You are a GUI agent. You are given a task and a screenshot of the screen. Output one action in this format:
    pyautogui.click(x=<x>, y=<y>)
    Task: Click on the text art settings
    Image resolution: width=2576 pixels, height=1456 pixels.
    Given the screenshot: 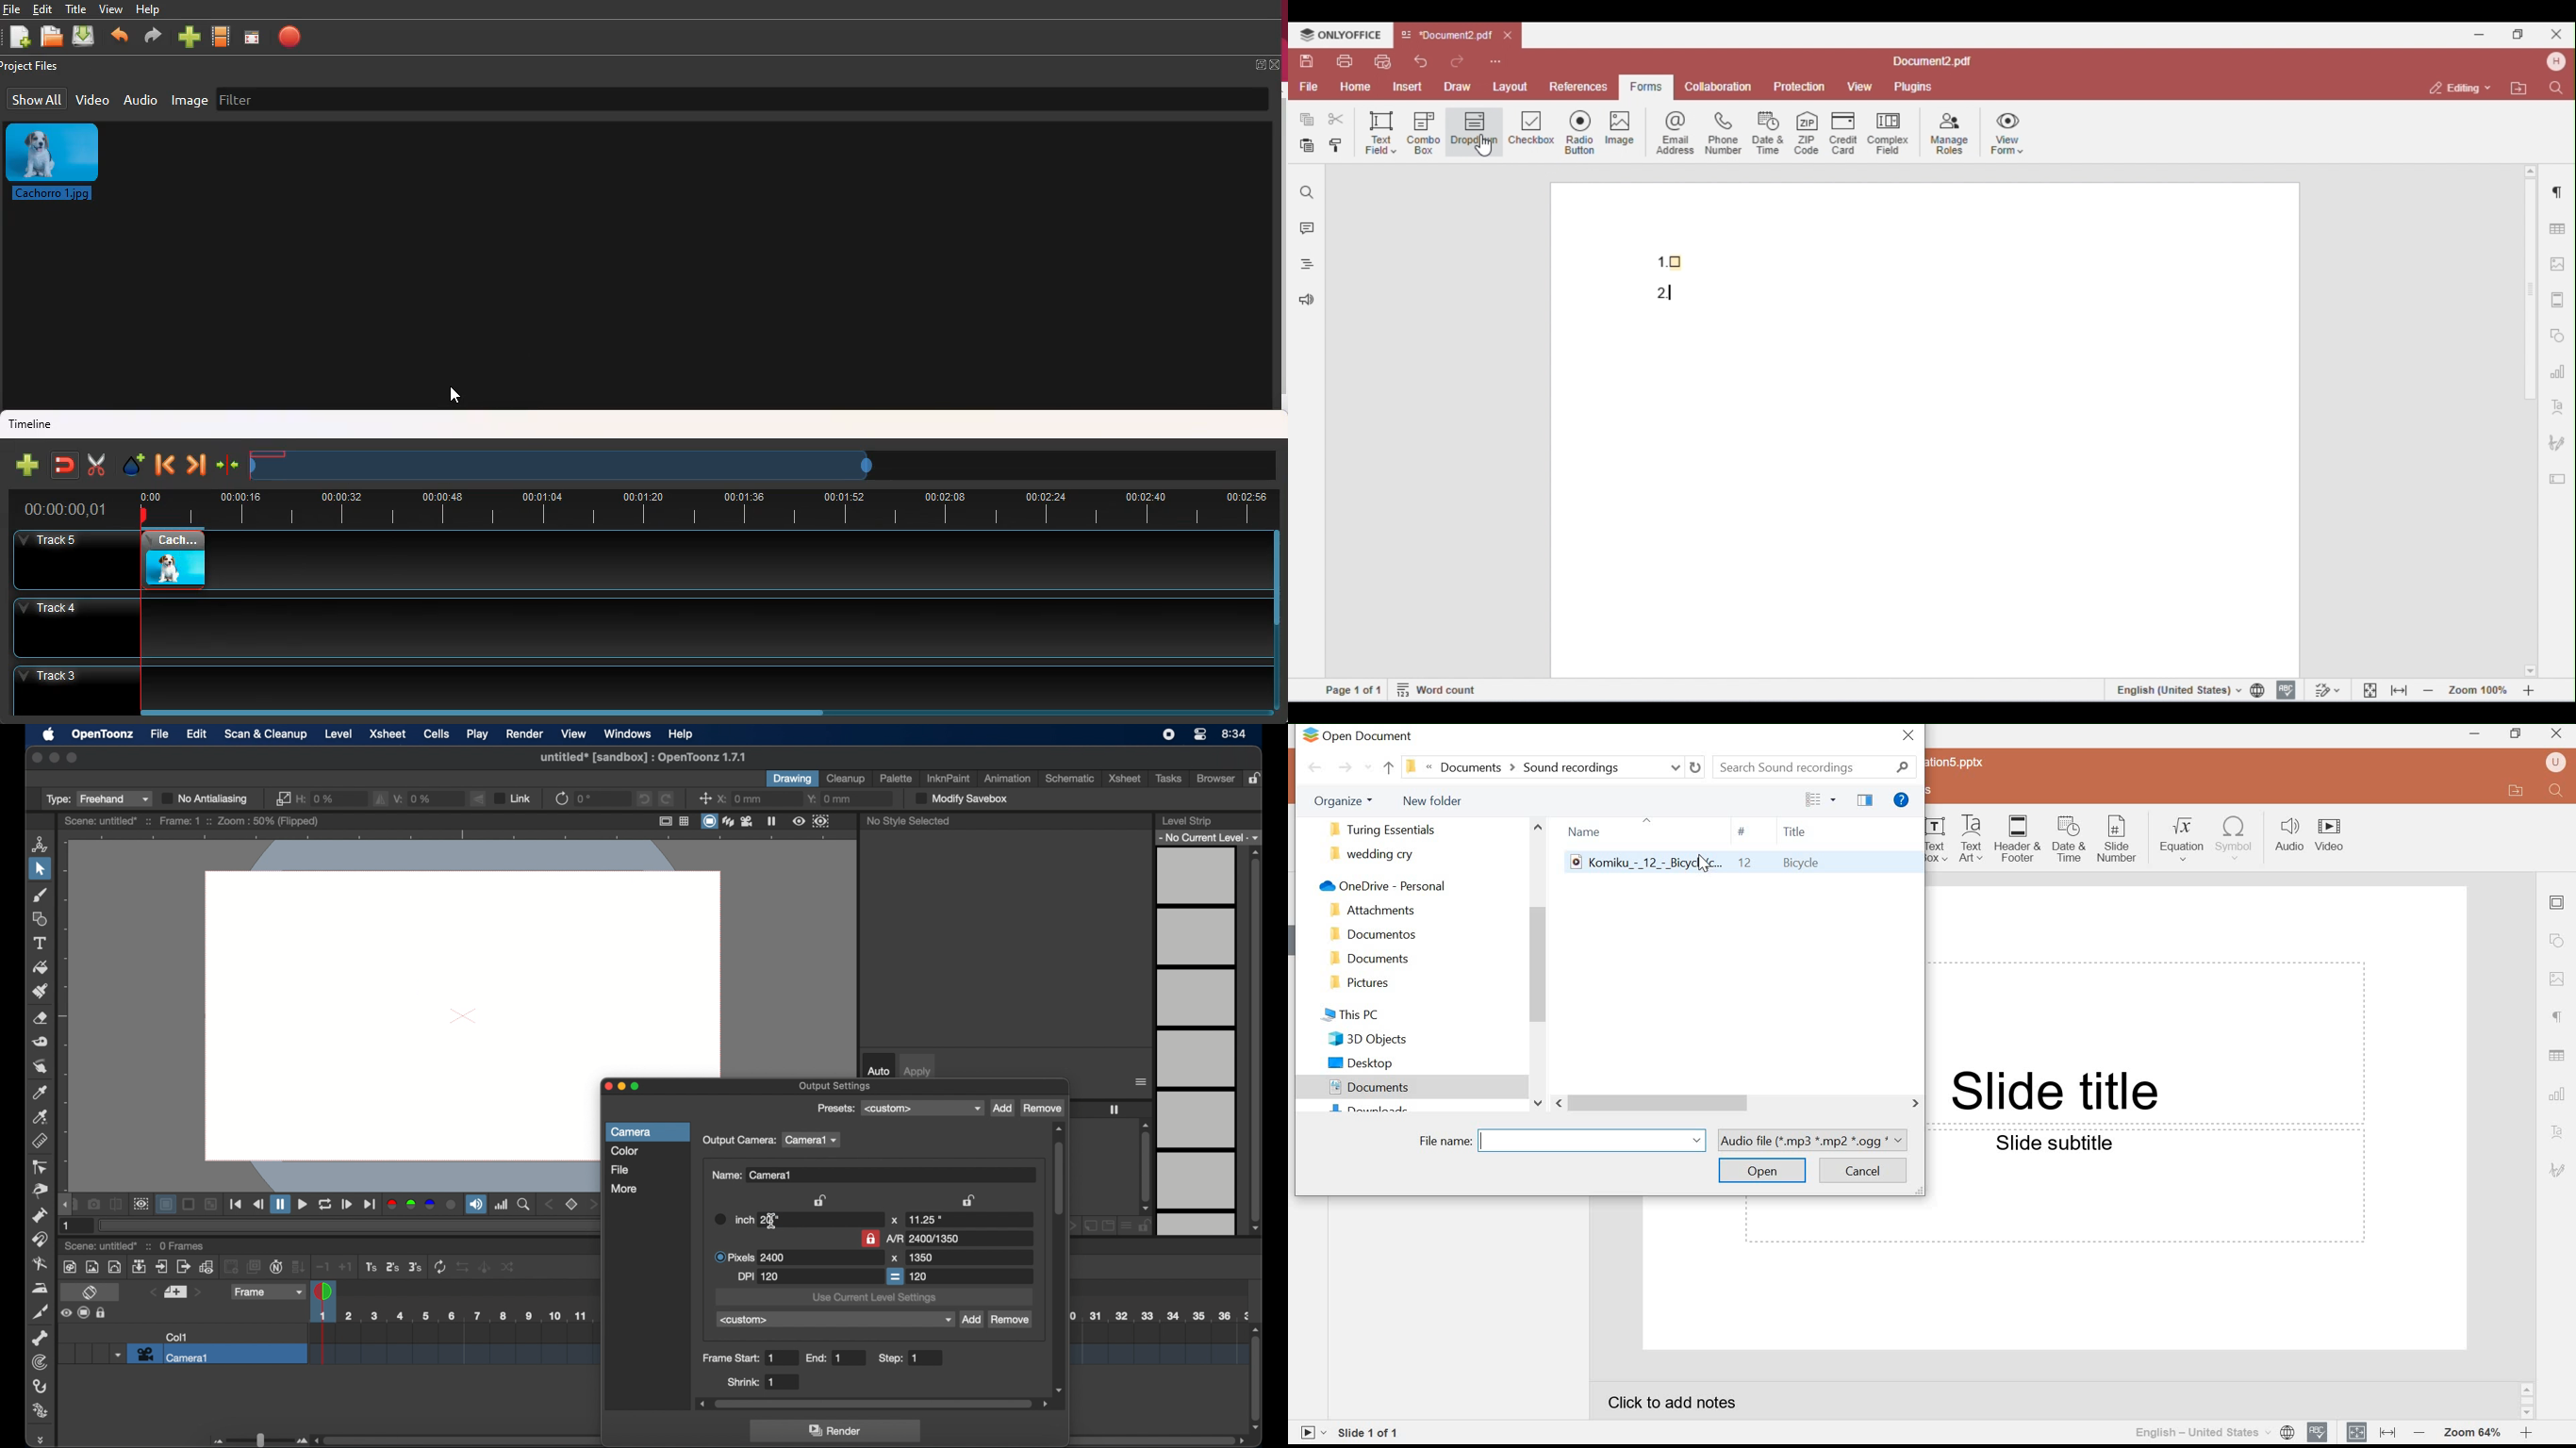 What is the action you would take?
    pyautogui.click(x=2555, y=1133)
    